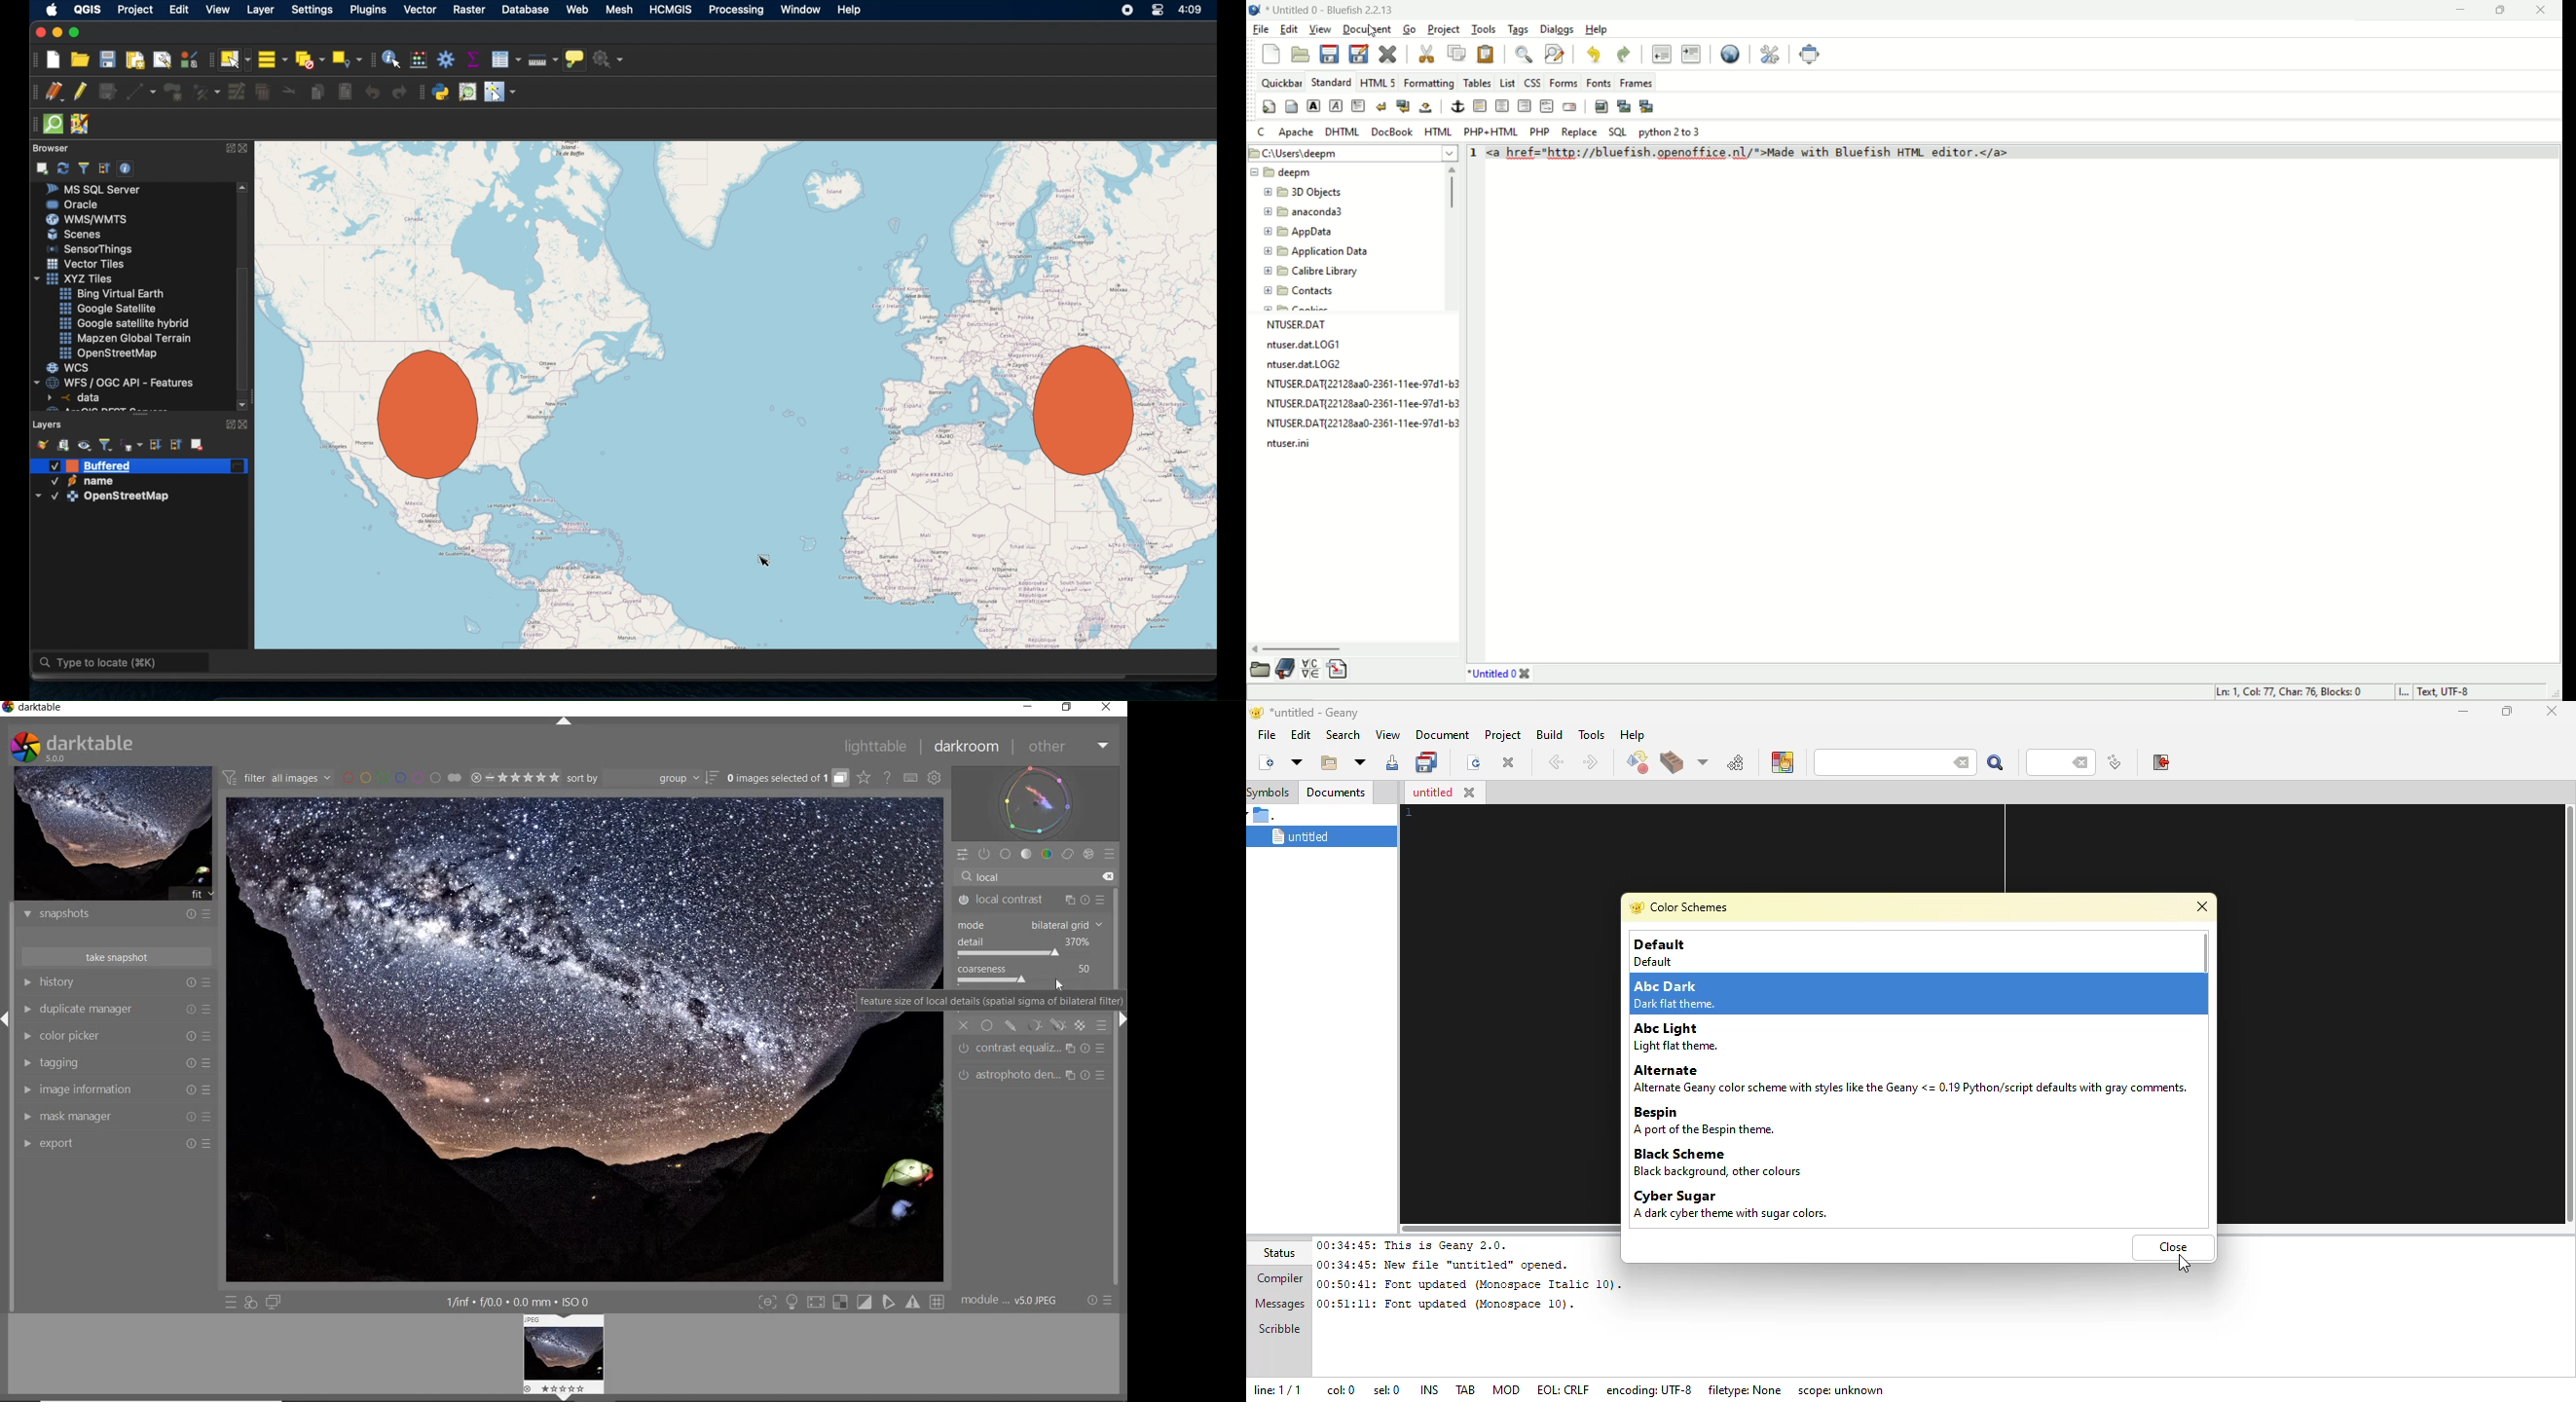  What do you see at coordinates (277, 778) in the screenshot?
I see `FILTER IMAGES BASED ON THEIR MODULE ORDER` at bounding box center [277, 778].